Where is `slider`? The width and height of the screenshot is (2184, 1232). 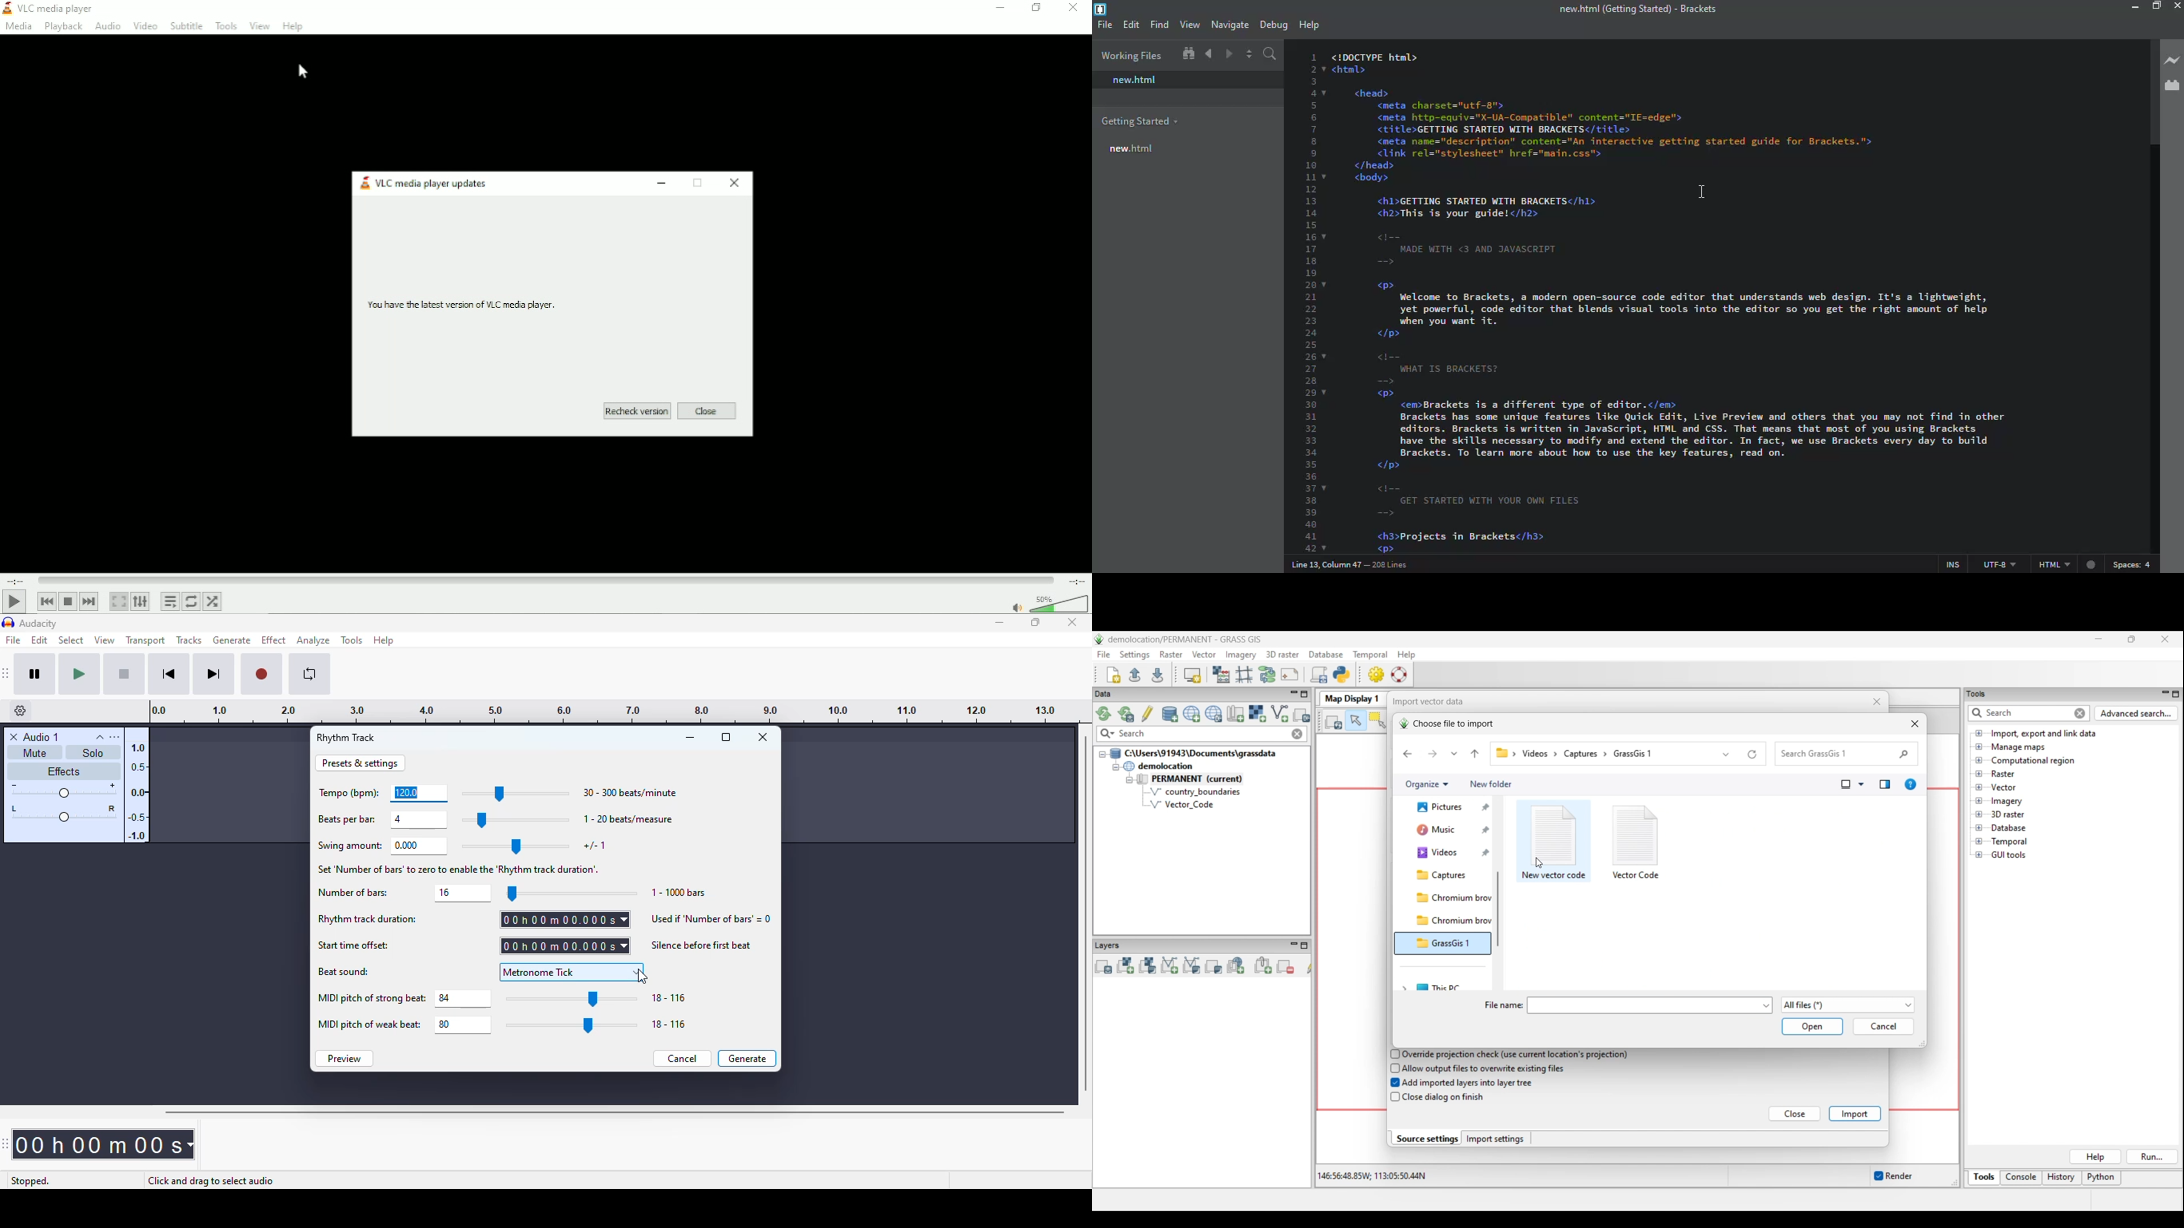 slider is located at coordinates (574, 999).